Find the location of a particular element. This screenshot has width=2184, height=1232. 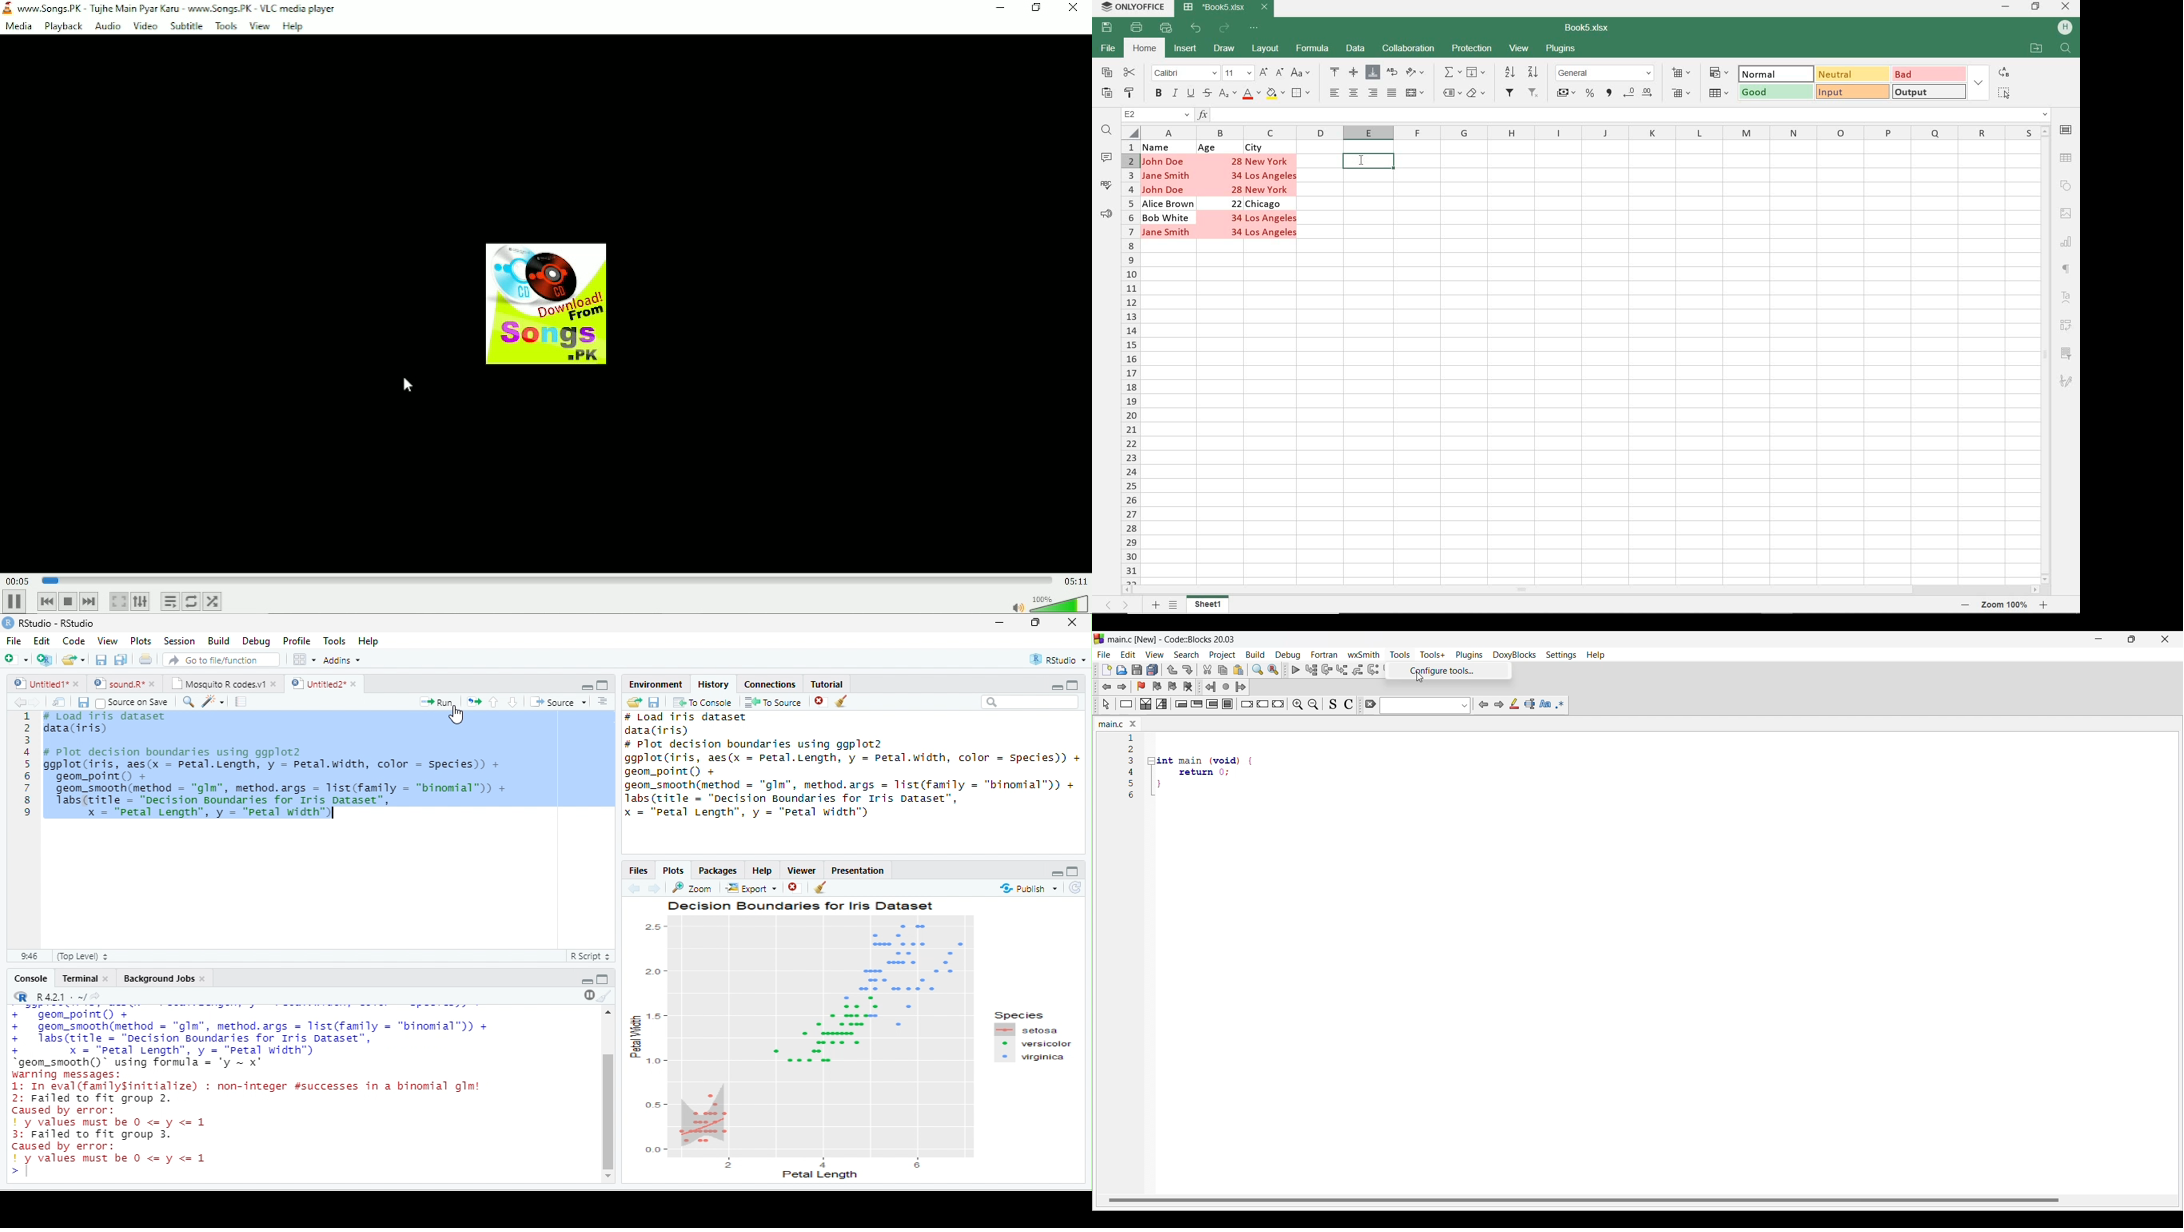

show in new window is located at coordinates (60, 702).